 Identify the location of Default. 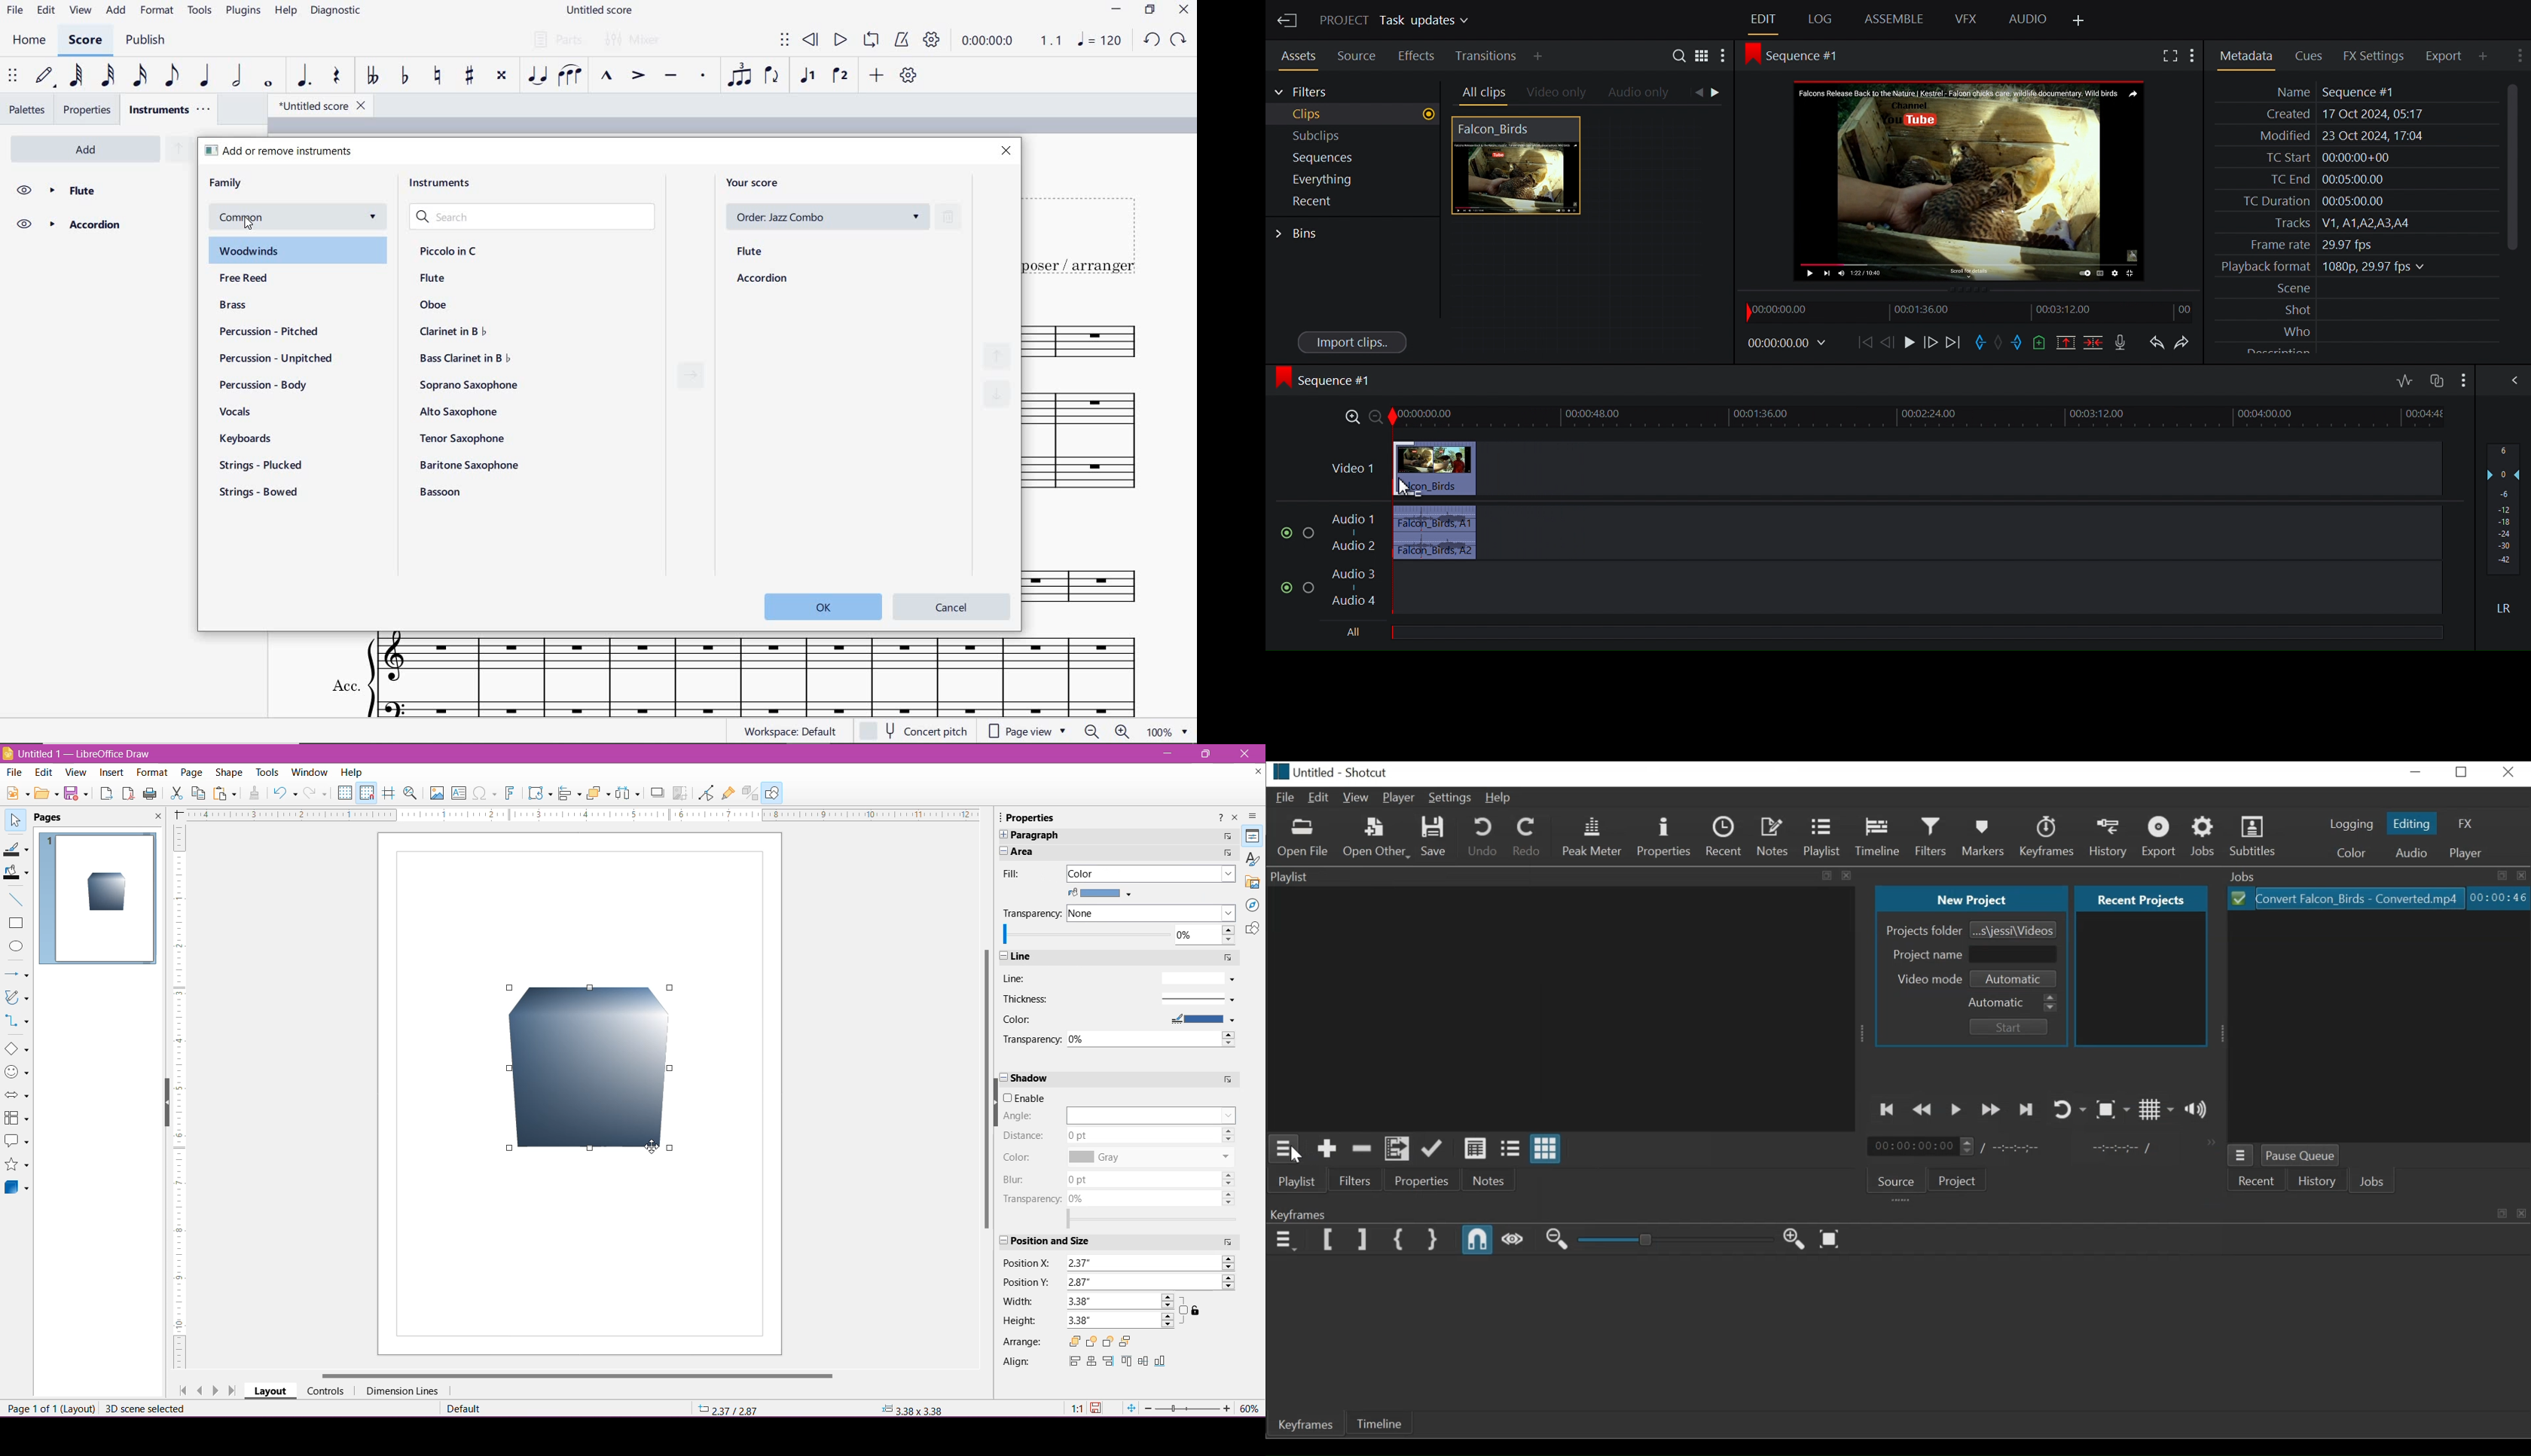
(467, 1409).